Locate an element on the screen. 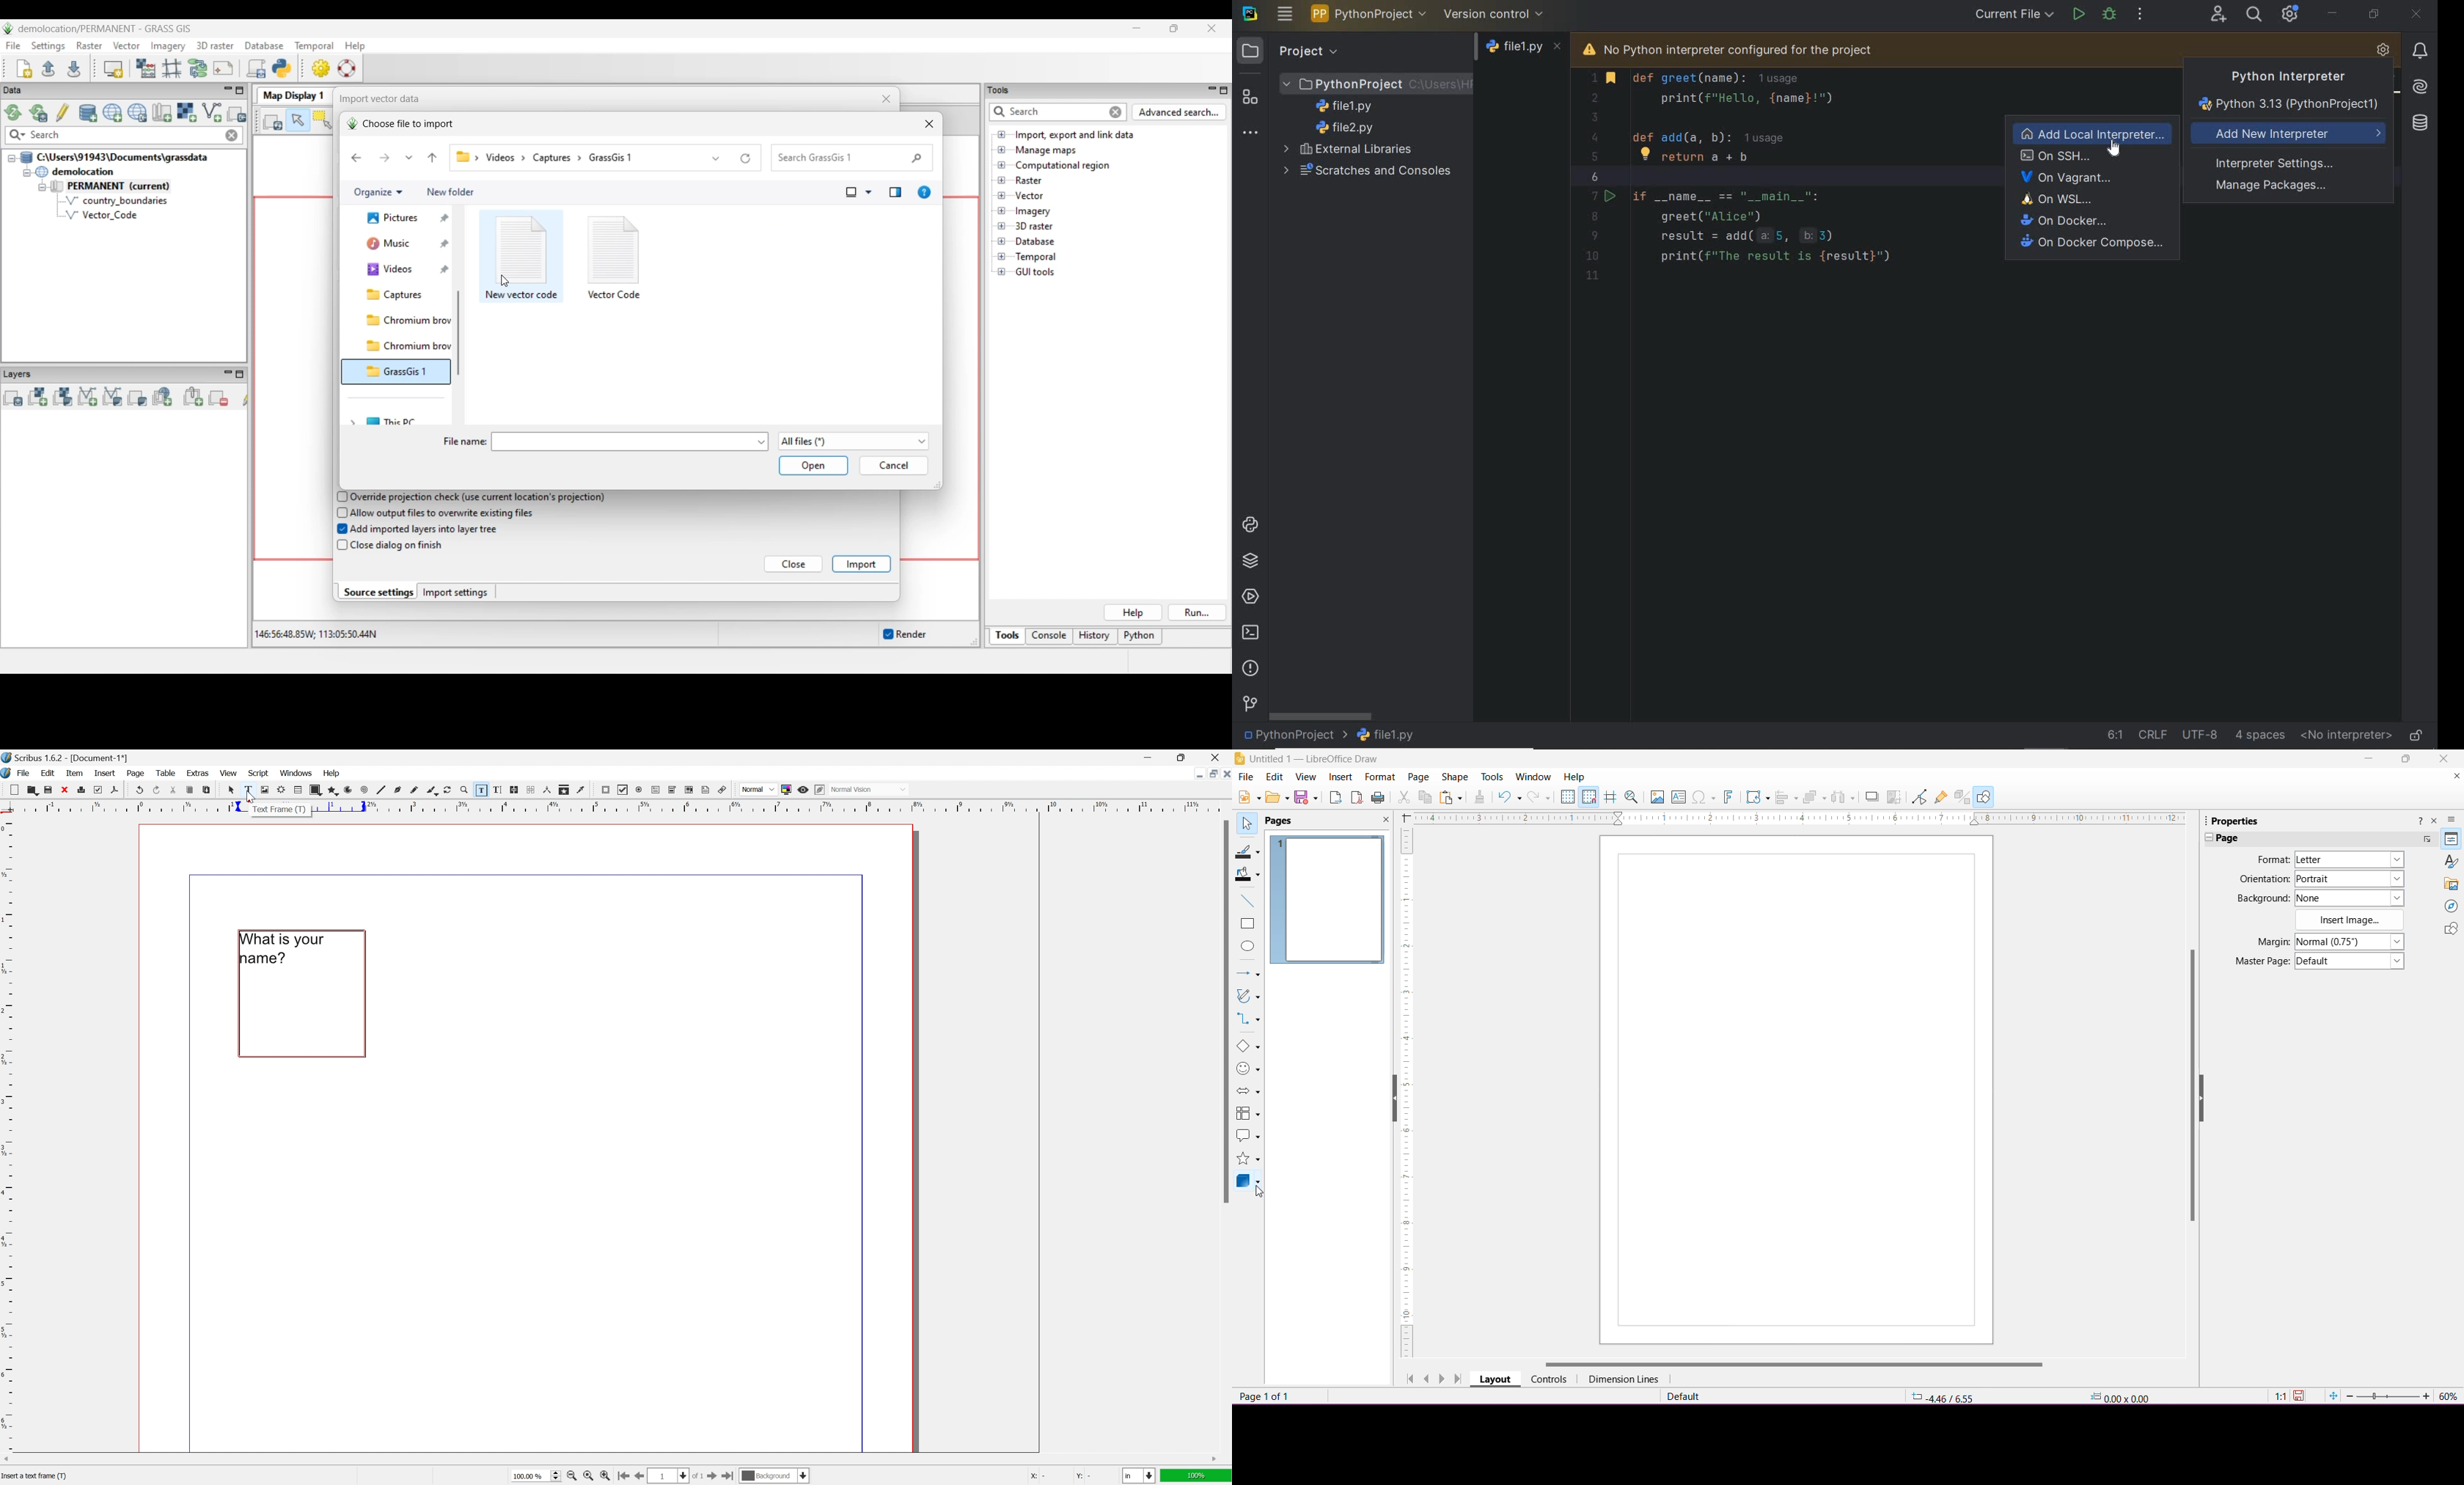 This screenshot has height=1512, width=2464. Toggle Point Edit Mode is located at coordinates (1919, 797).